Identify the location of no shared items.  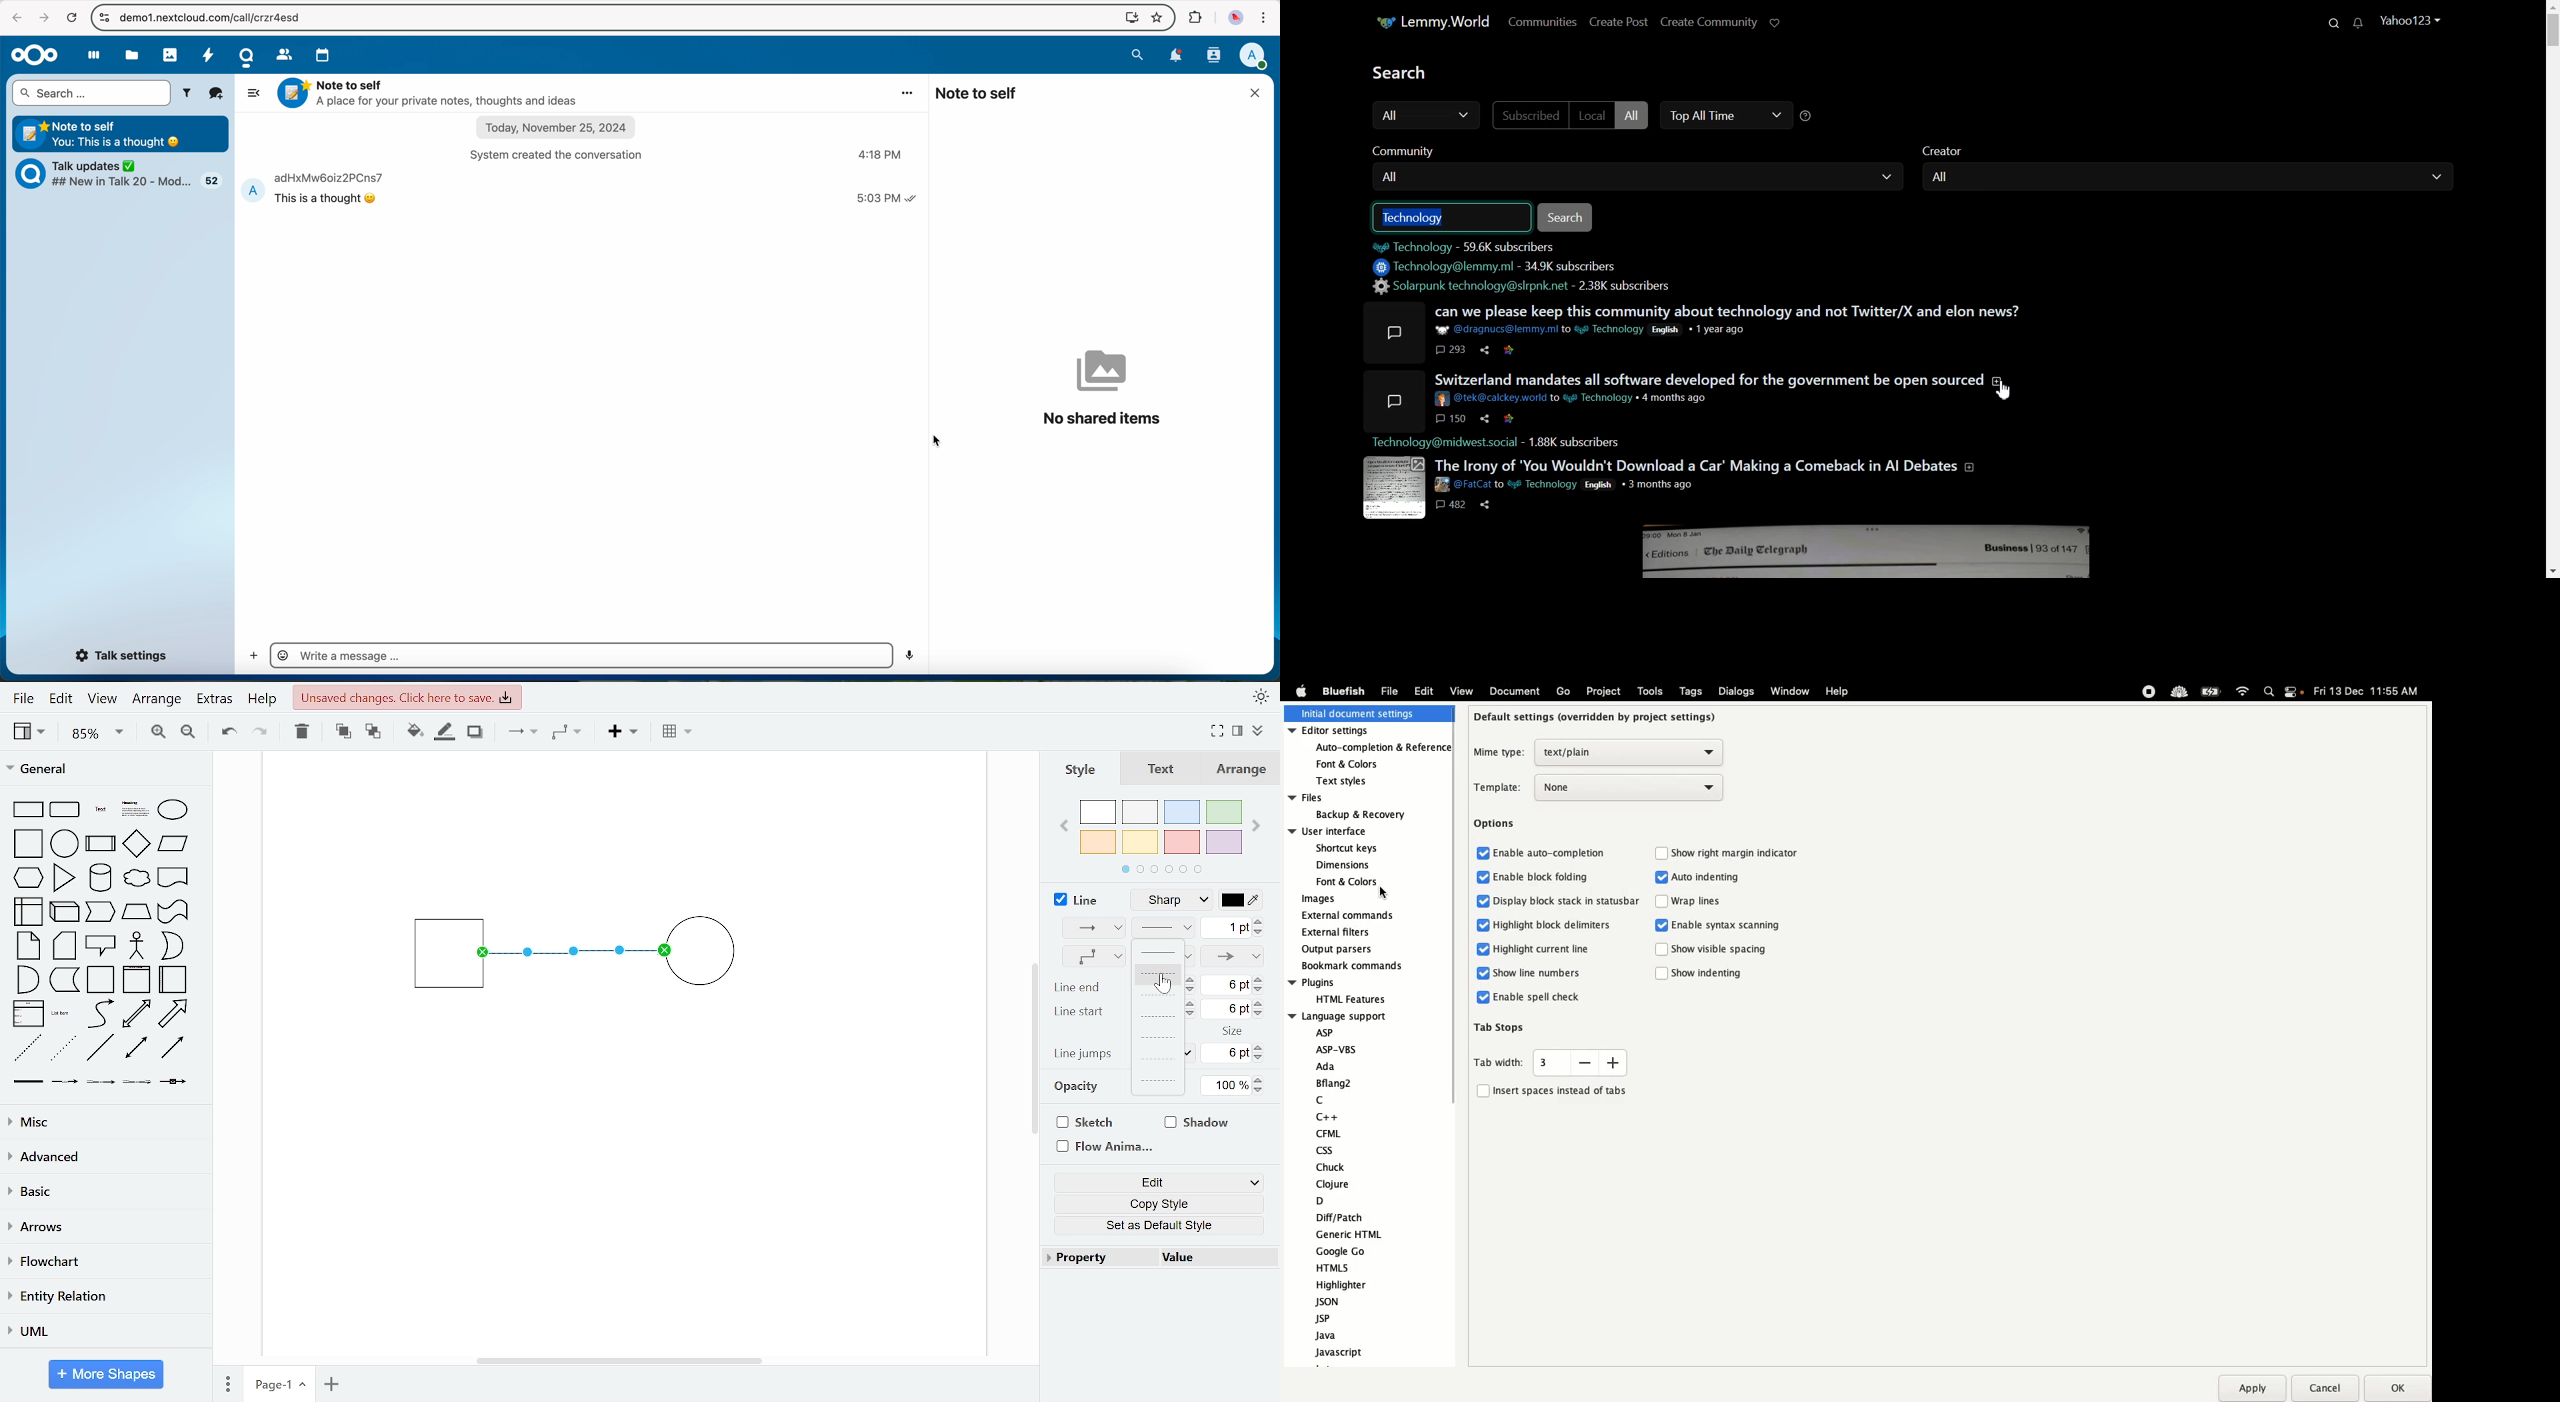
(1102, 388).